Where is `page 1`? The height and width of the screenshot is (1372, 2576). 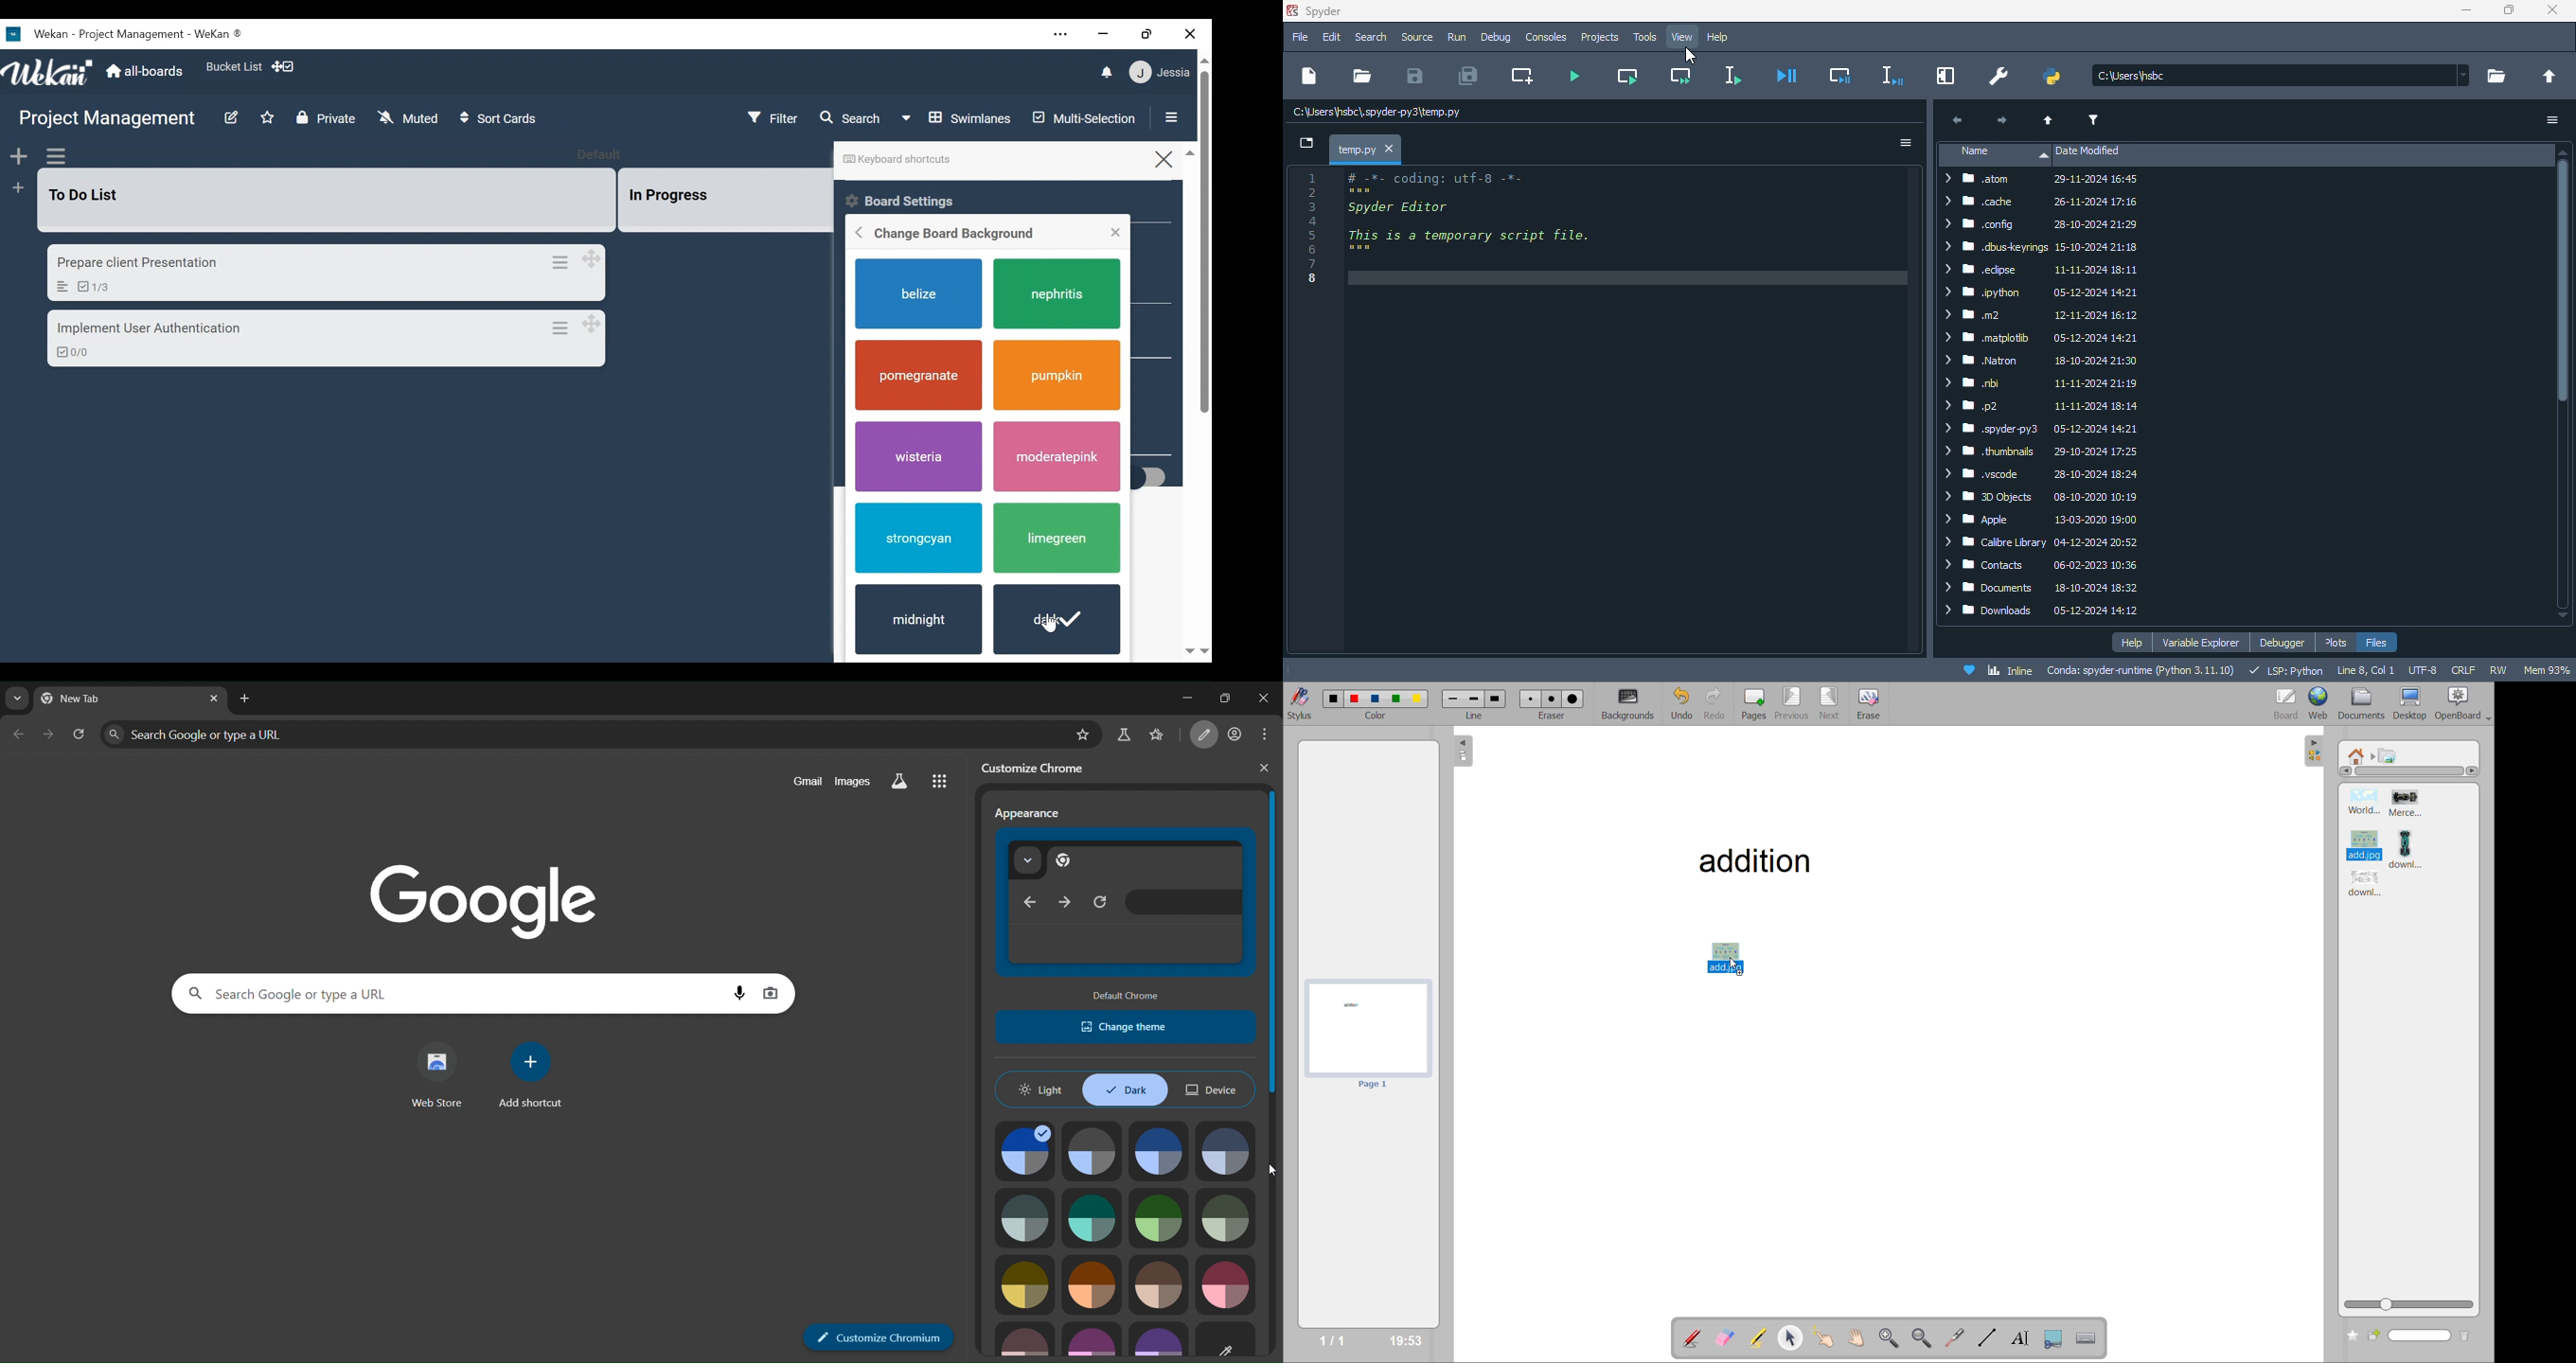
page 1 is located at coordinates (1373, 1084).